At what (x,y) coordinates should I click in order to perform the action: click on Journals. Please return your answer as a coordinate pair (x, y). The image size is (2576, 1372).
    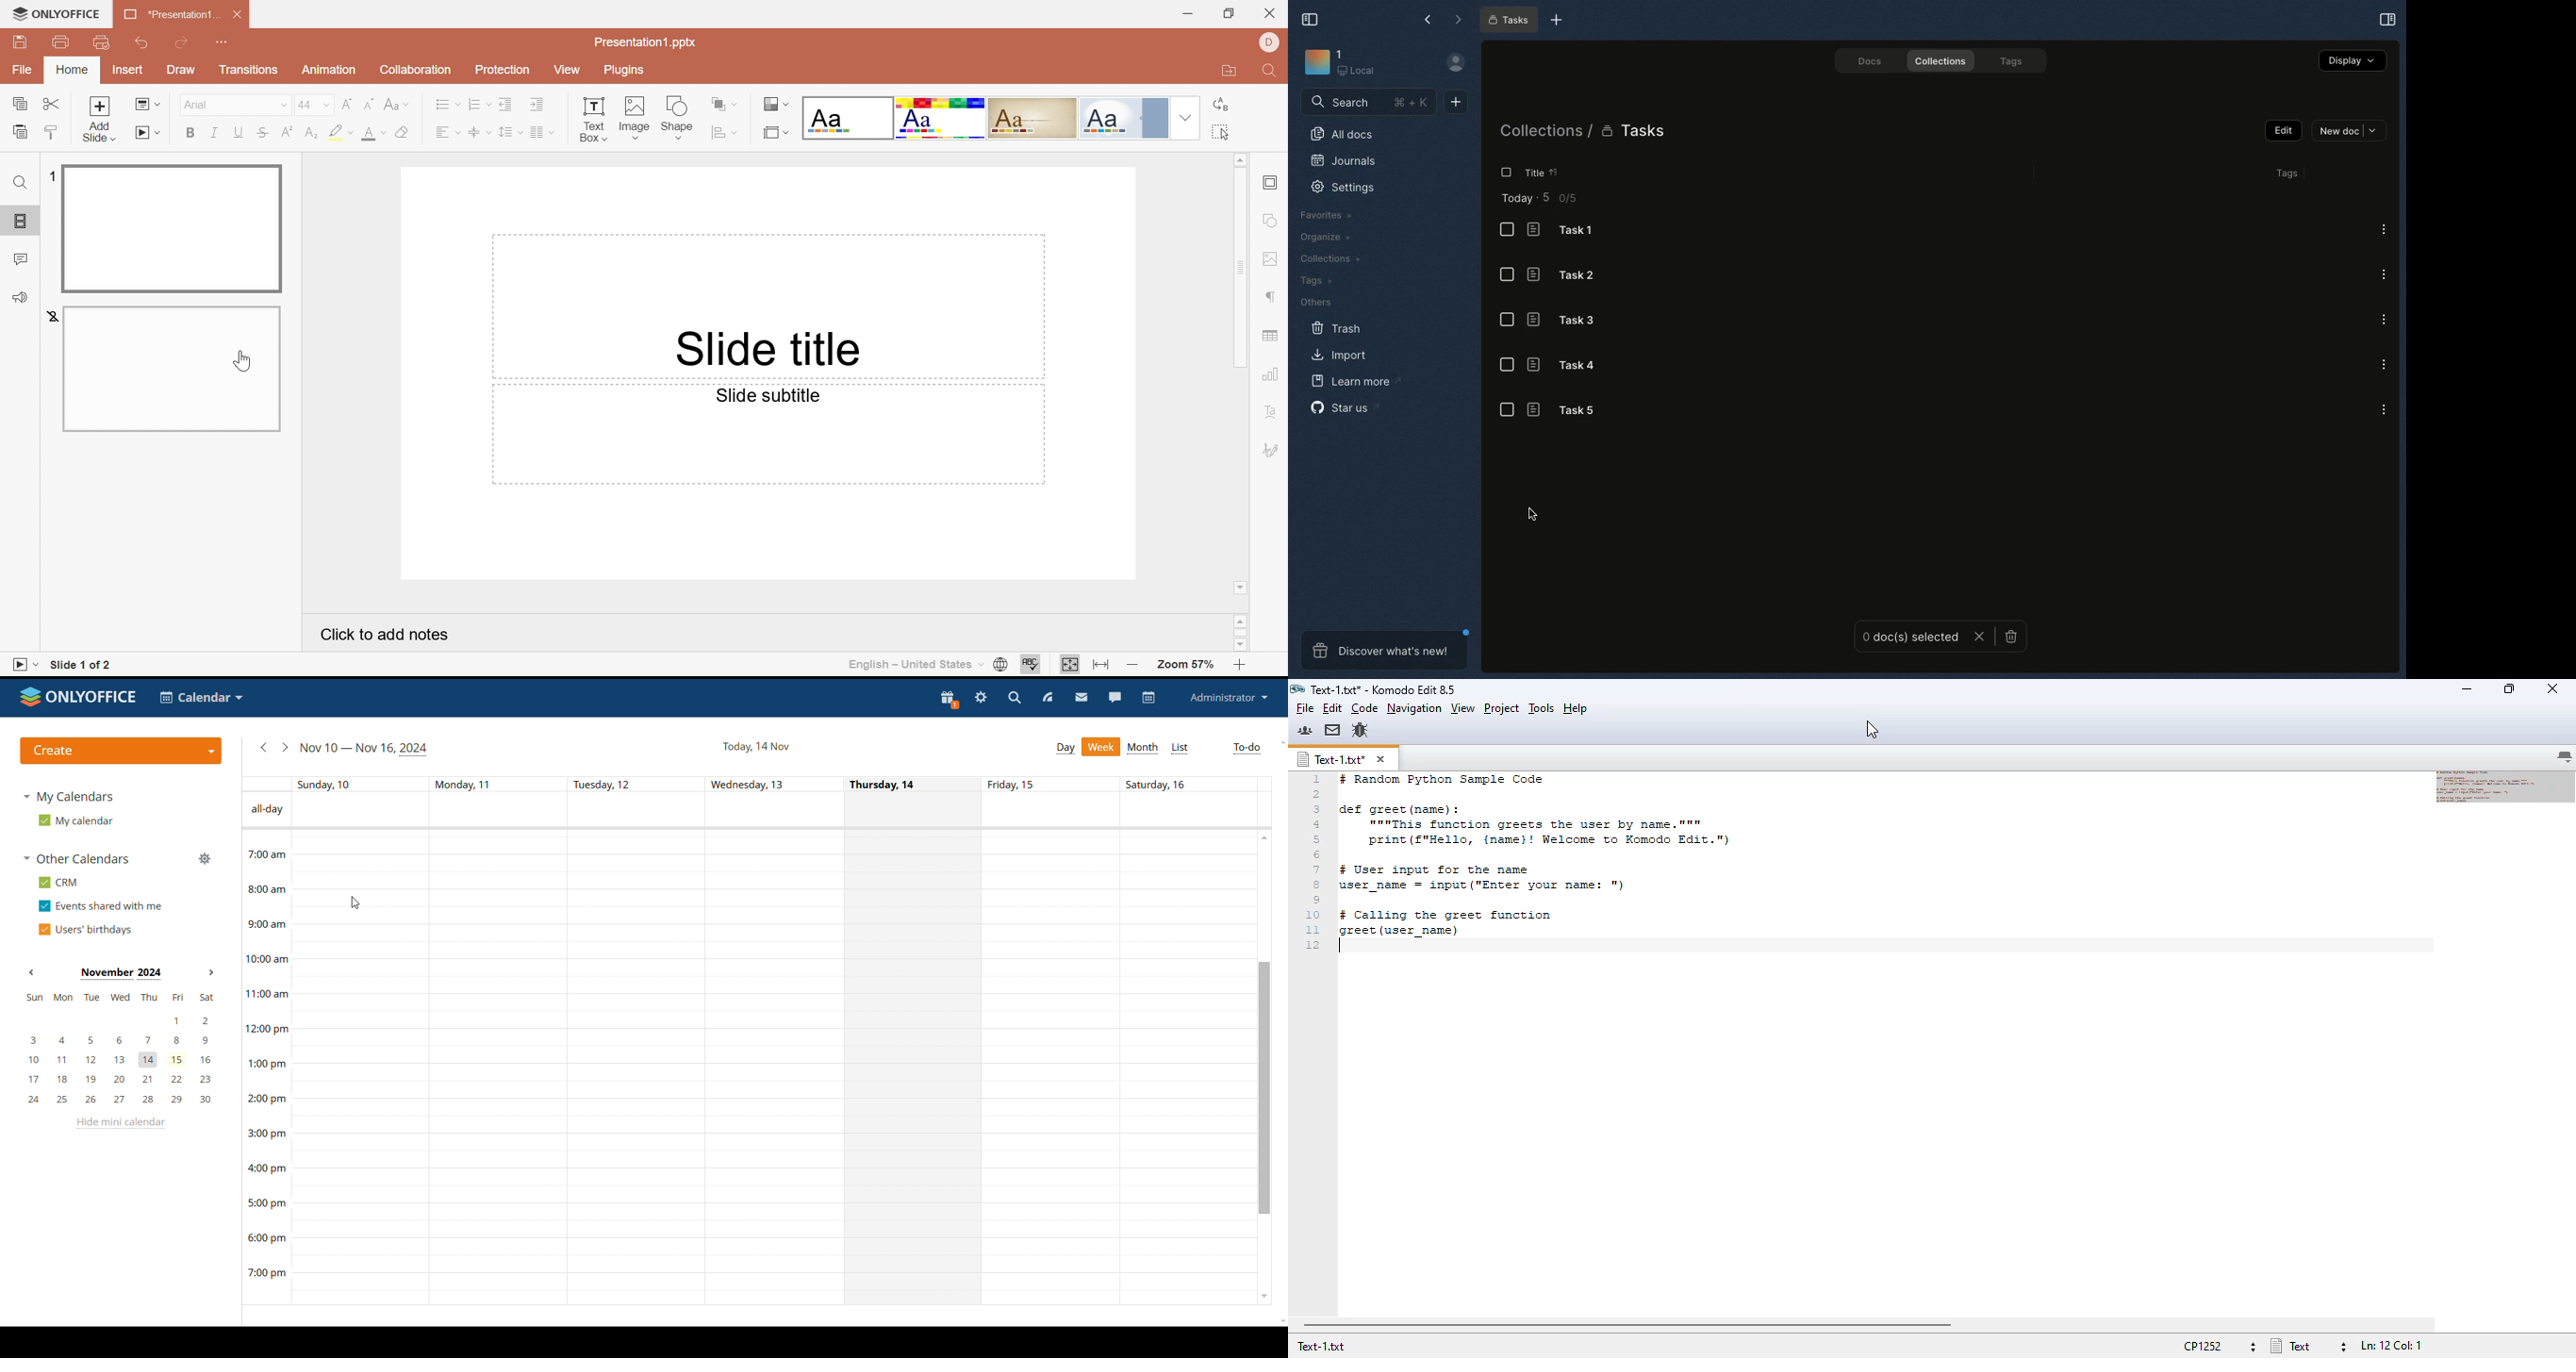
    Looking at the image, I should click on (1344, 161).